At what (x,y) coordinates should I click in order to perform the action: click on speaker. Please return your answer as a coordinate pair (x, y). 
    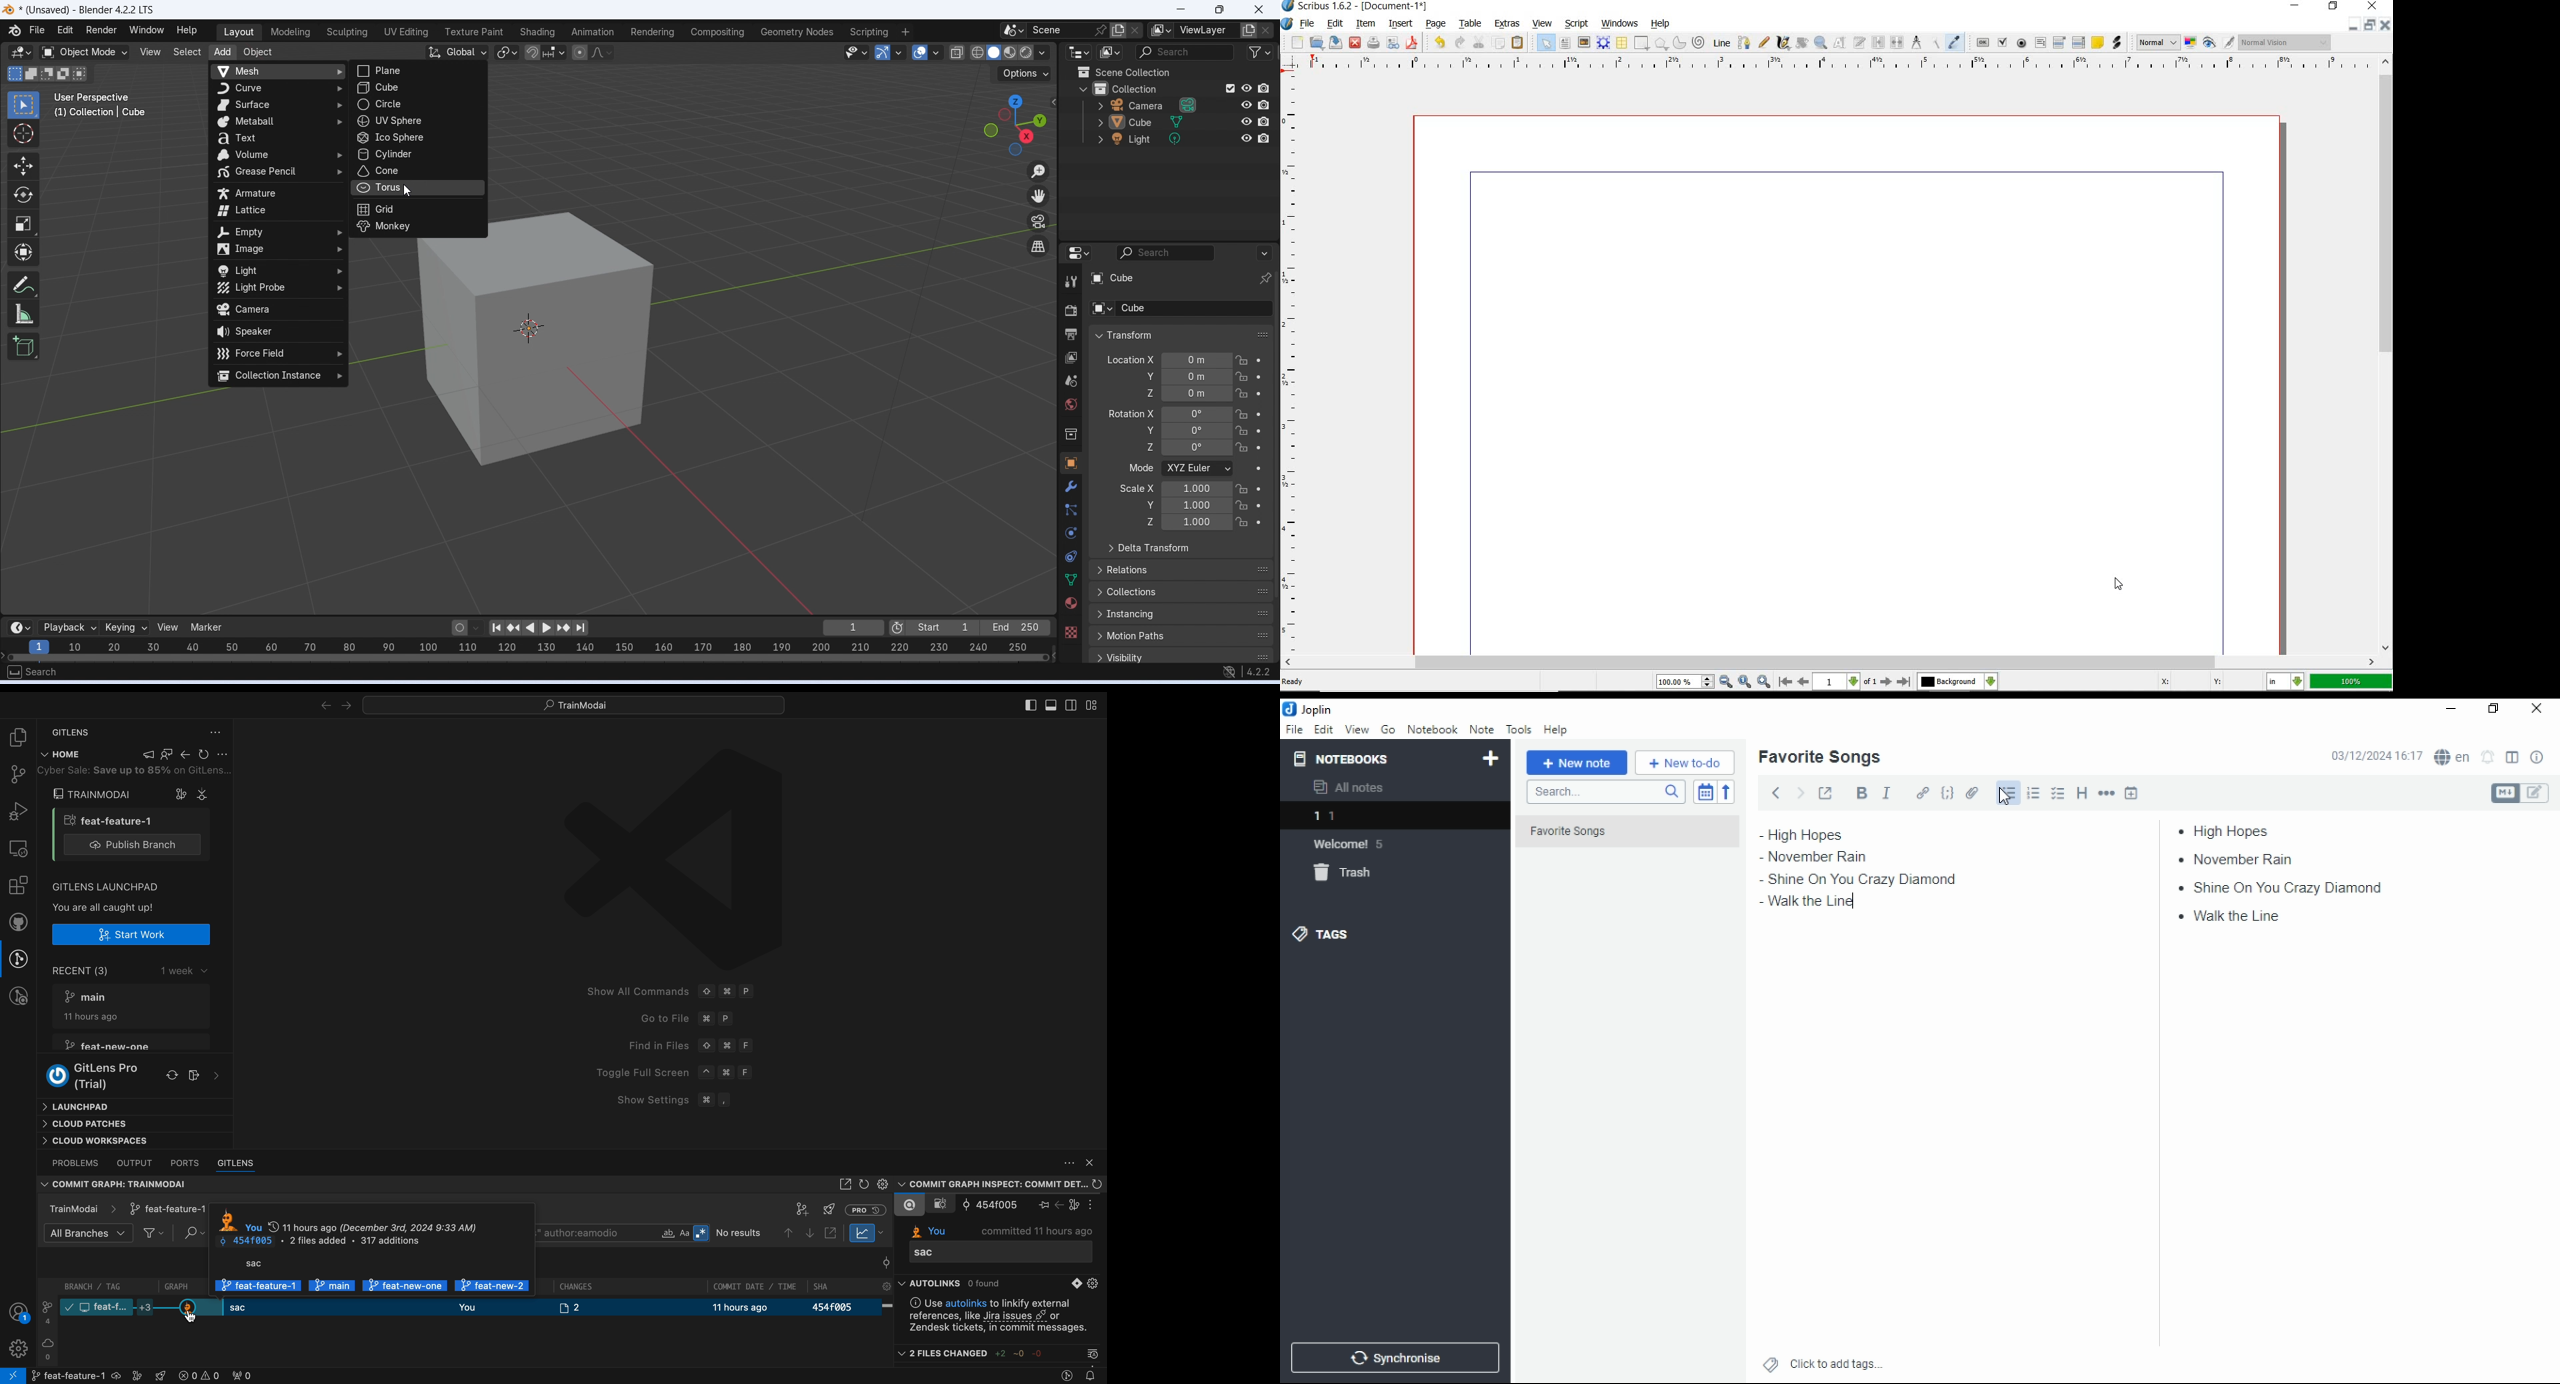
    Looking at the image, I should click on (279, 332).